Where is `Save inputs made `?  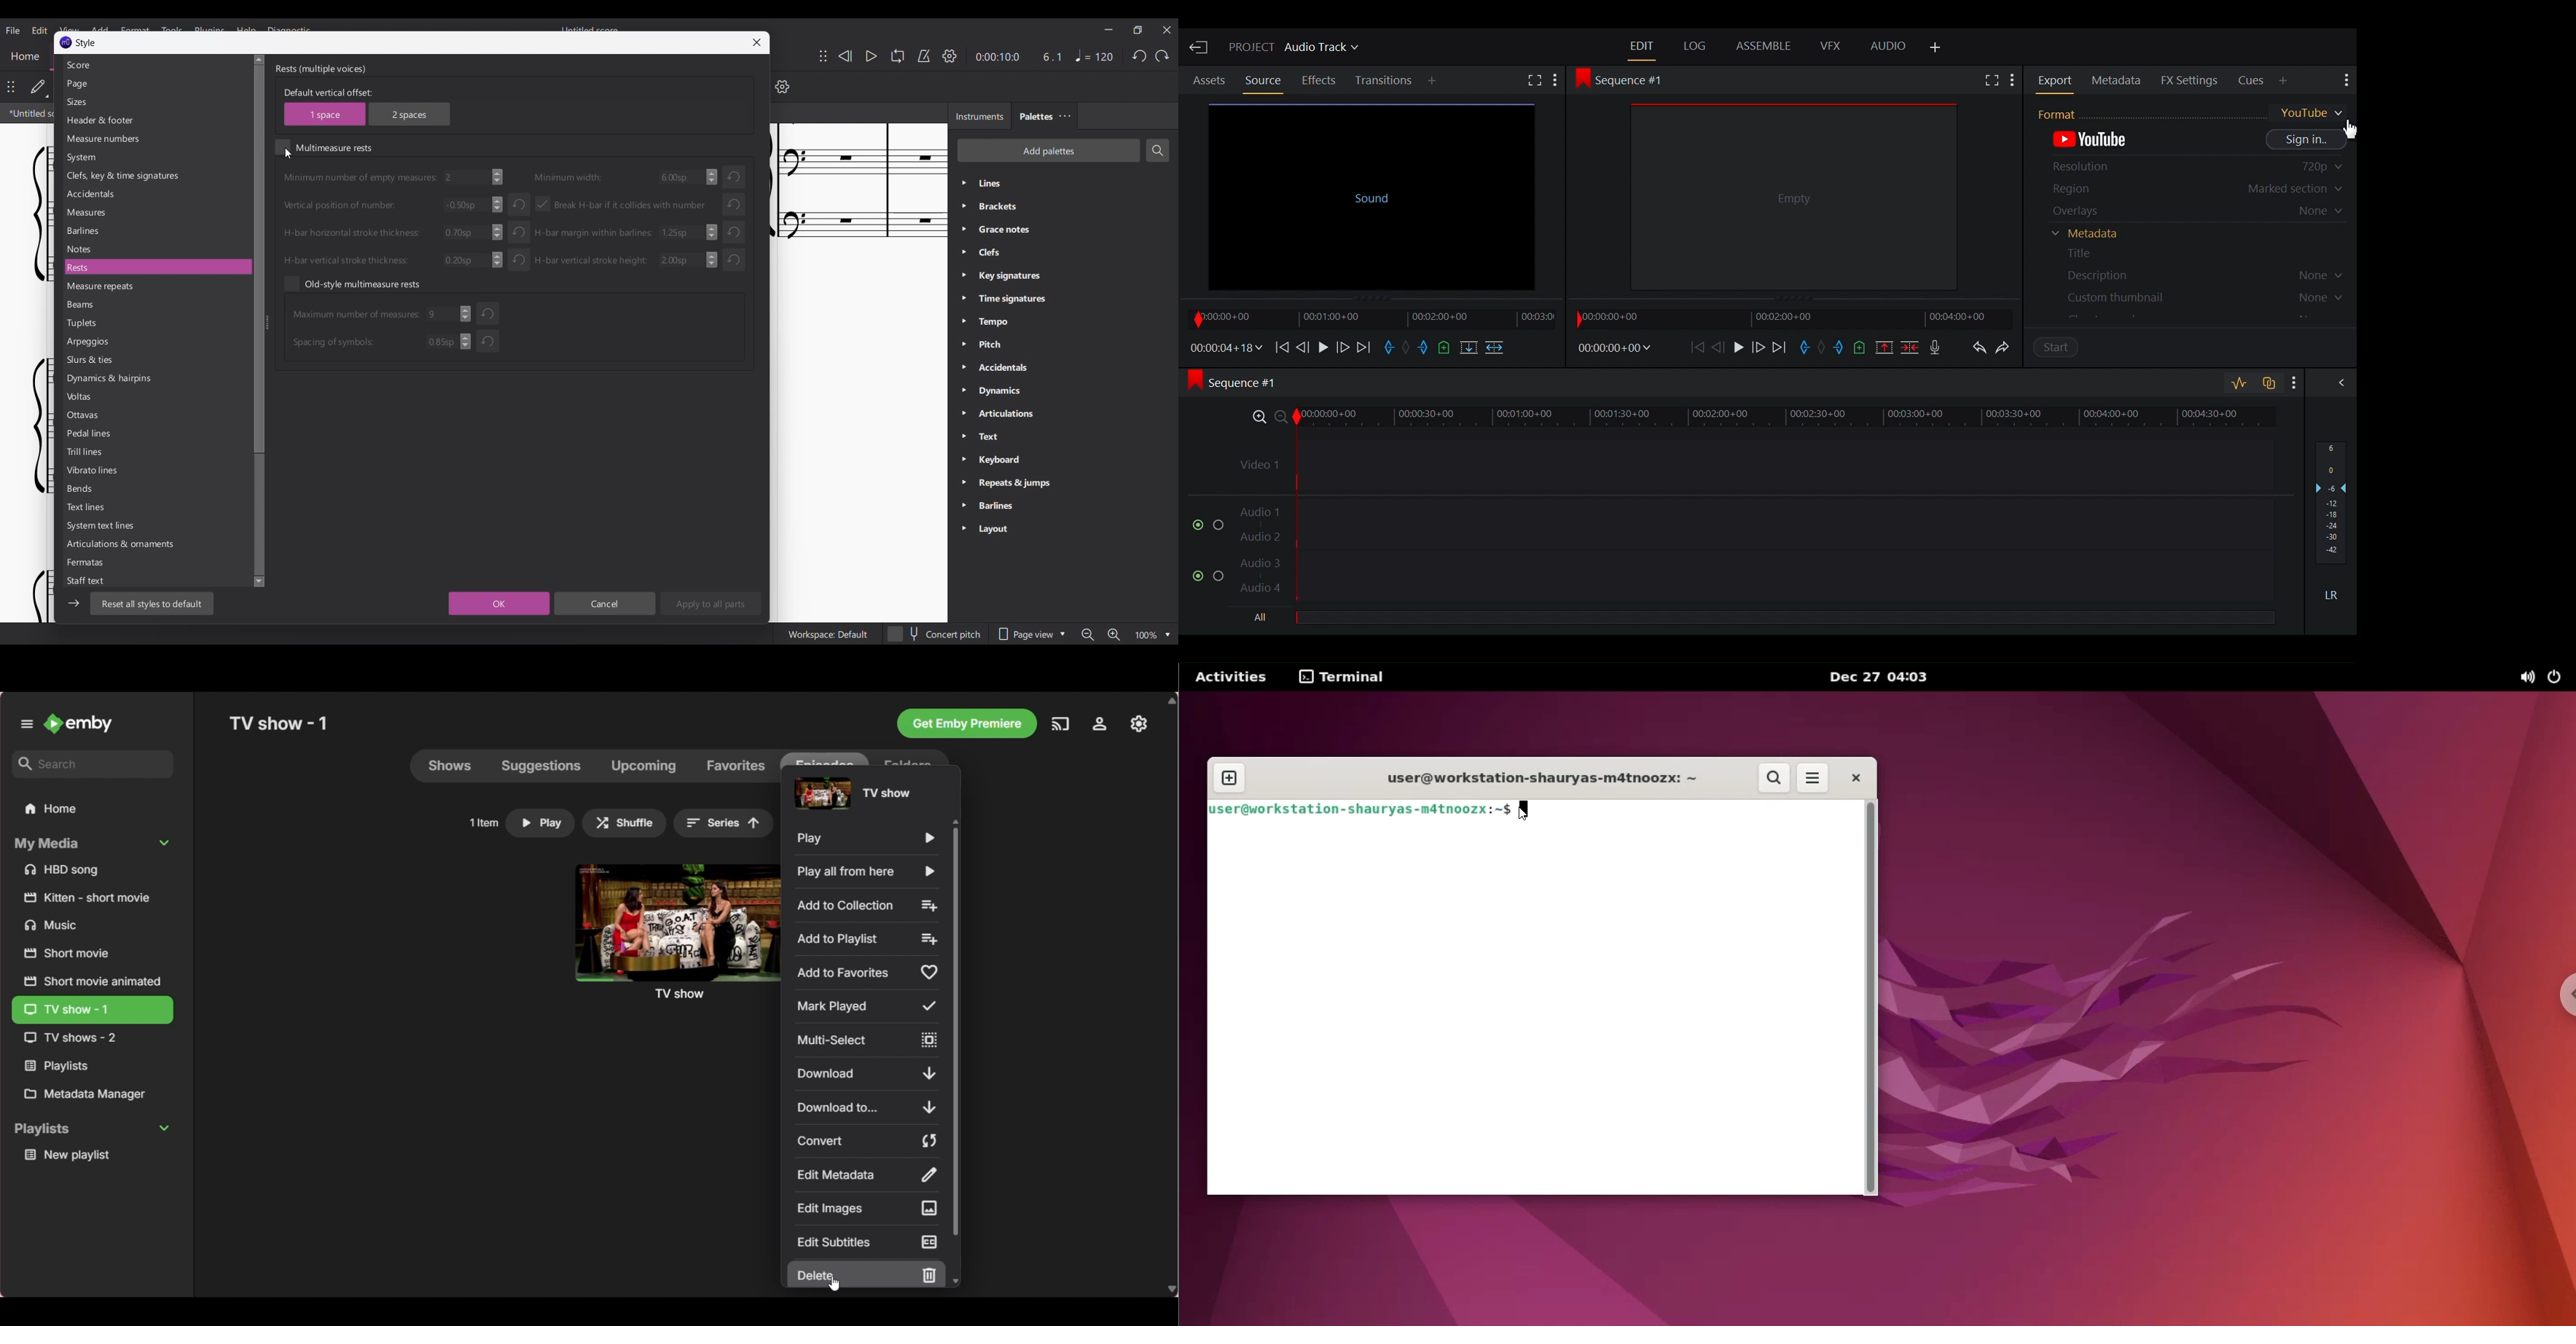
Save inputs made  is located at coordinates (499, 604).